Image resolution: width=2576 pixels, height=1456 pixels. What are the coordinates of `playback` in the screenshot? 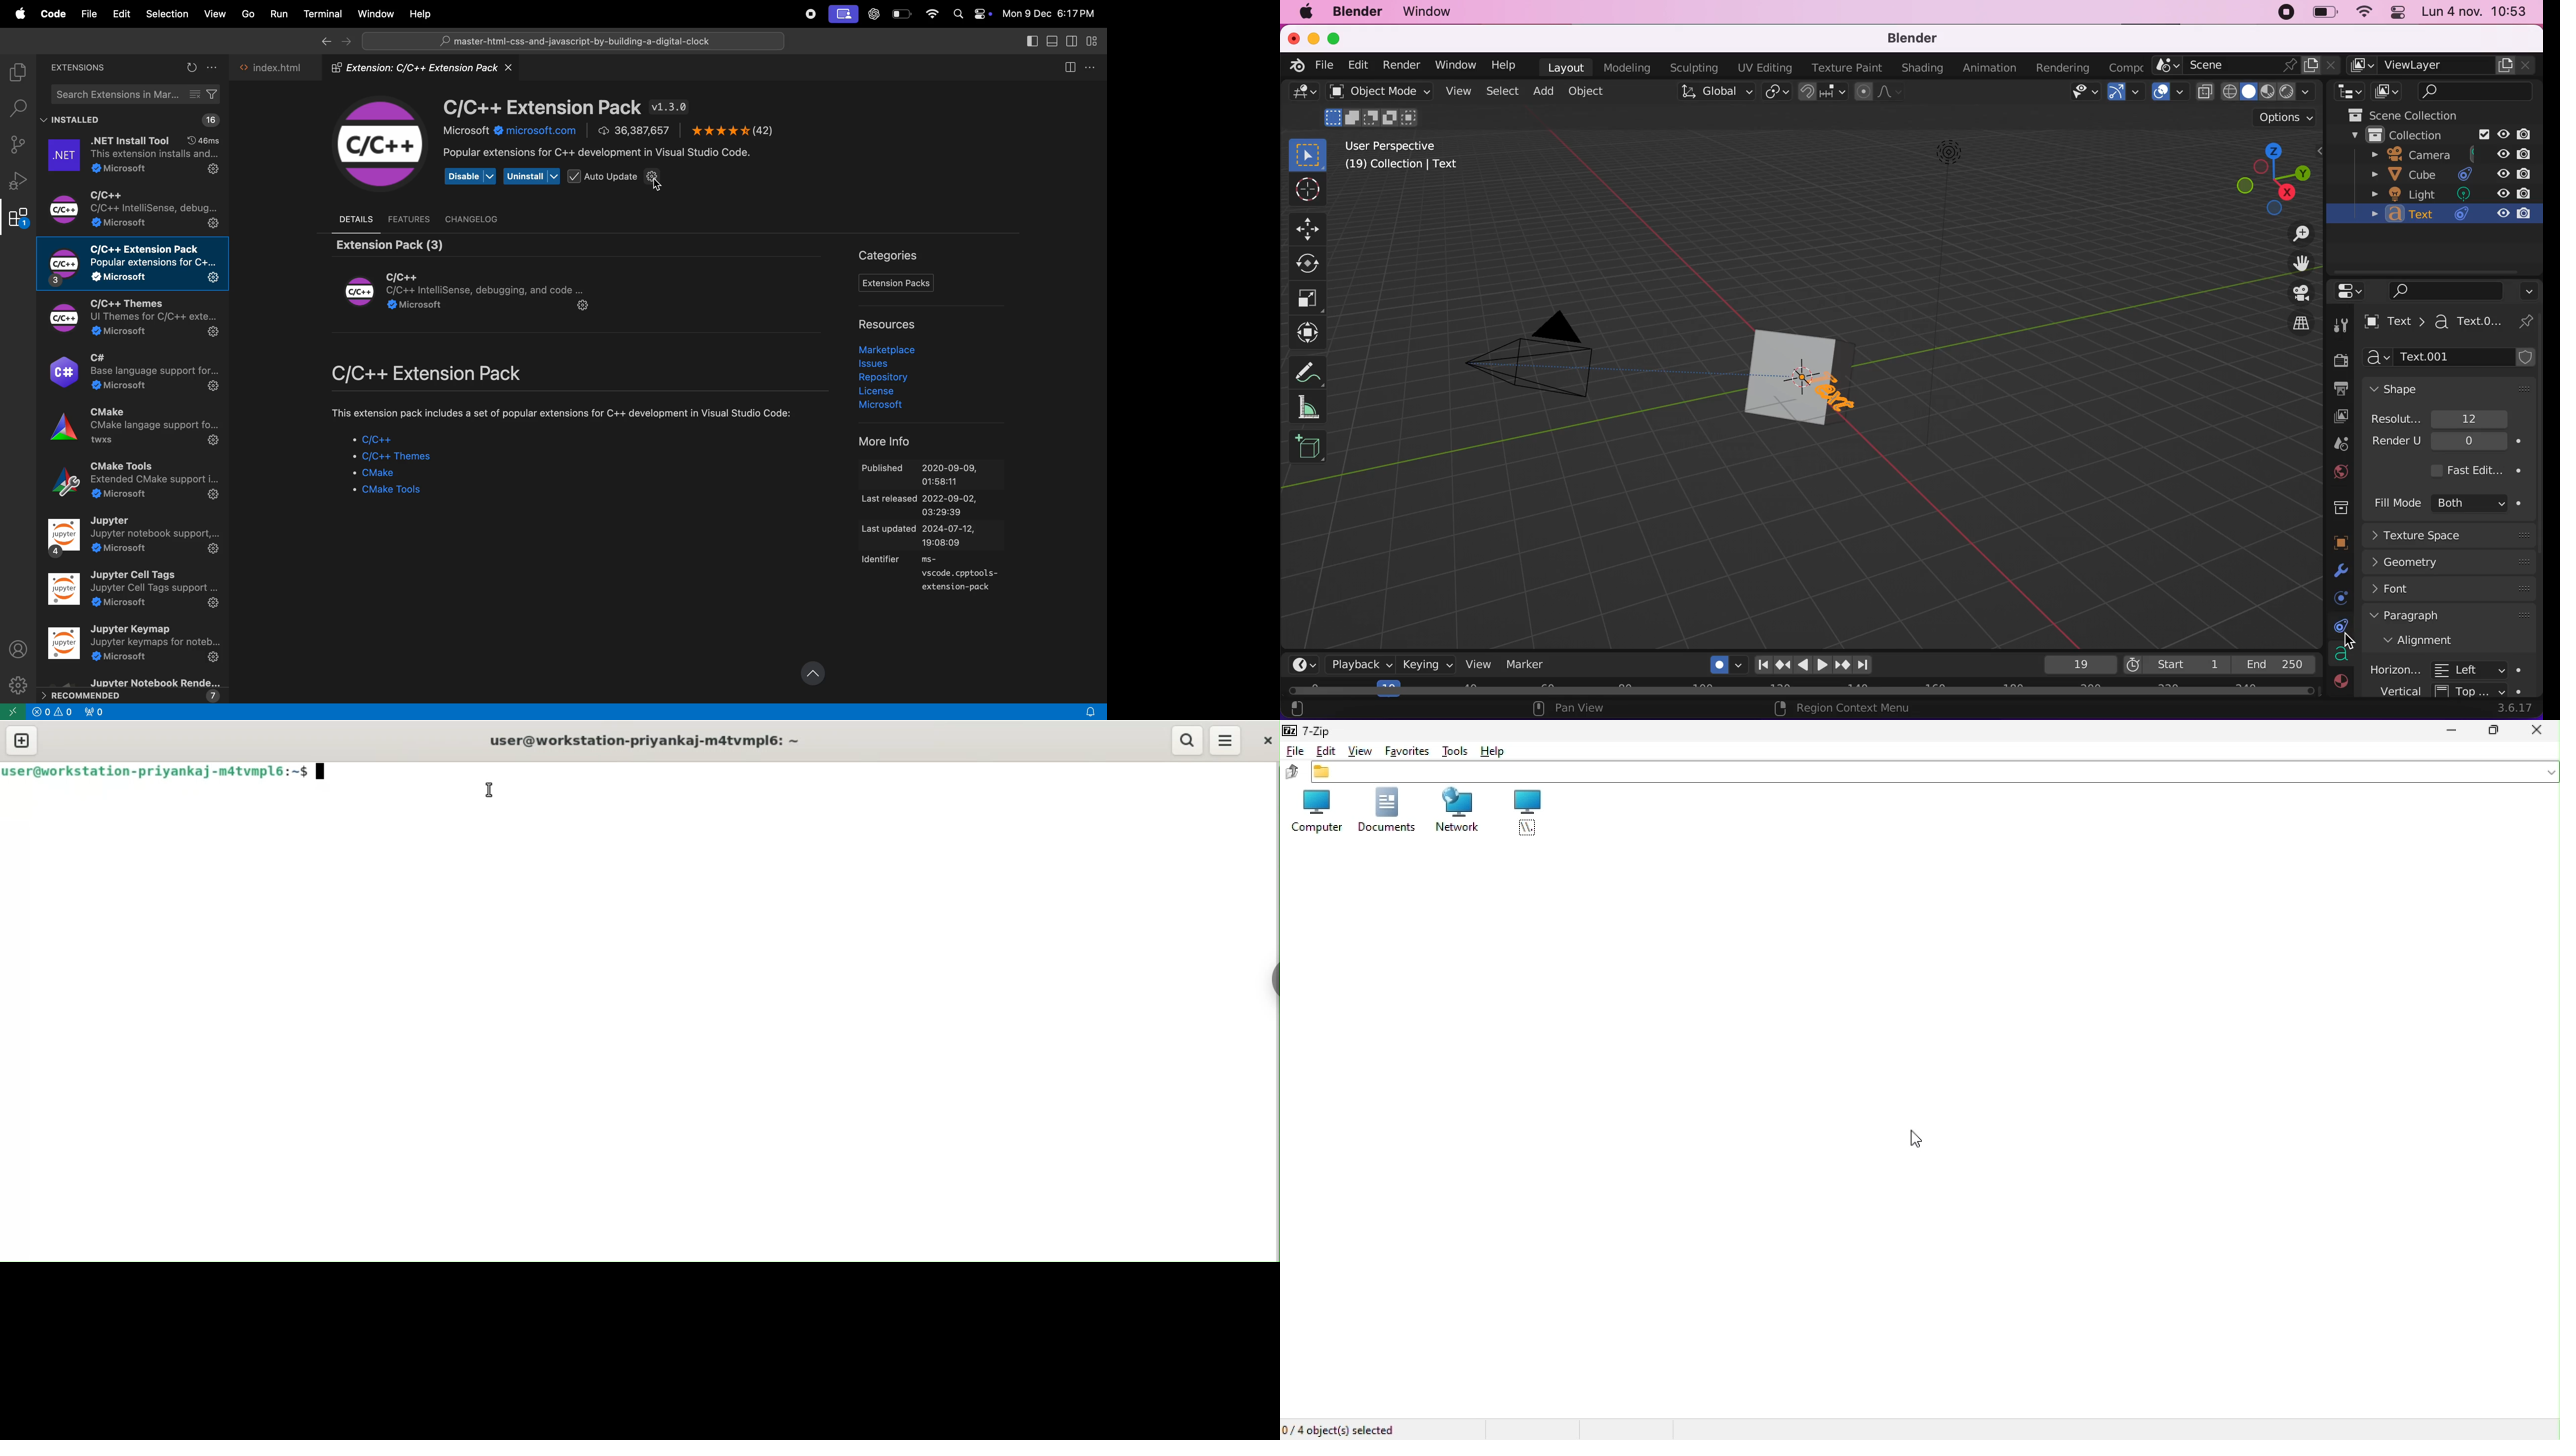 It's located at (1362, 666).